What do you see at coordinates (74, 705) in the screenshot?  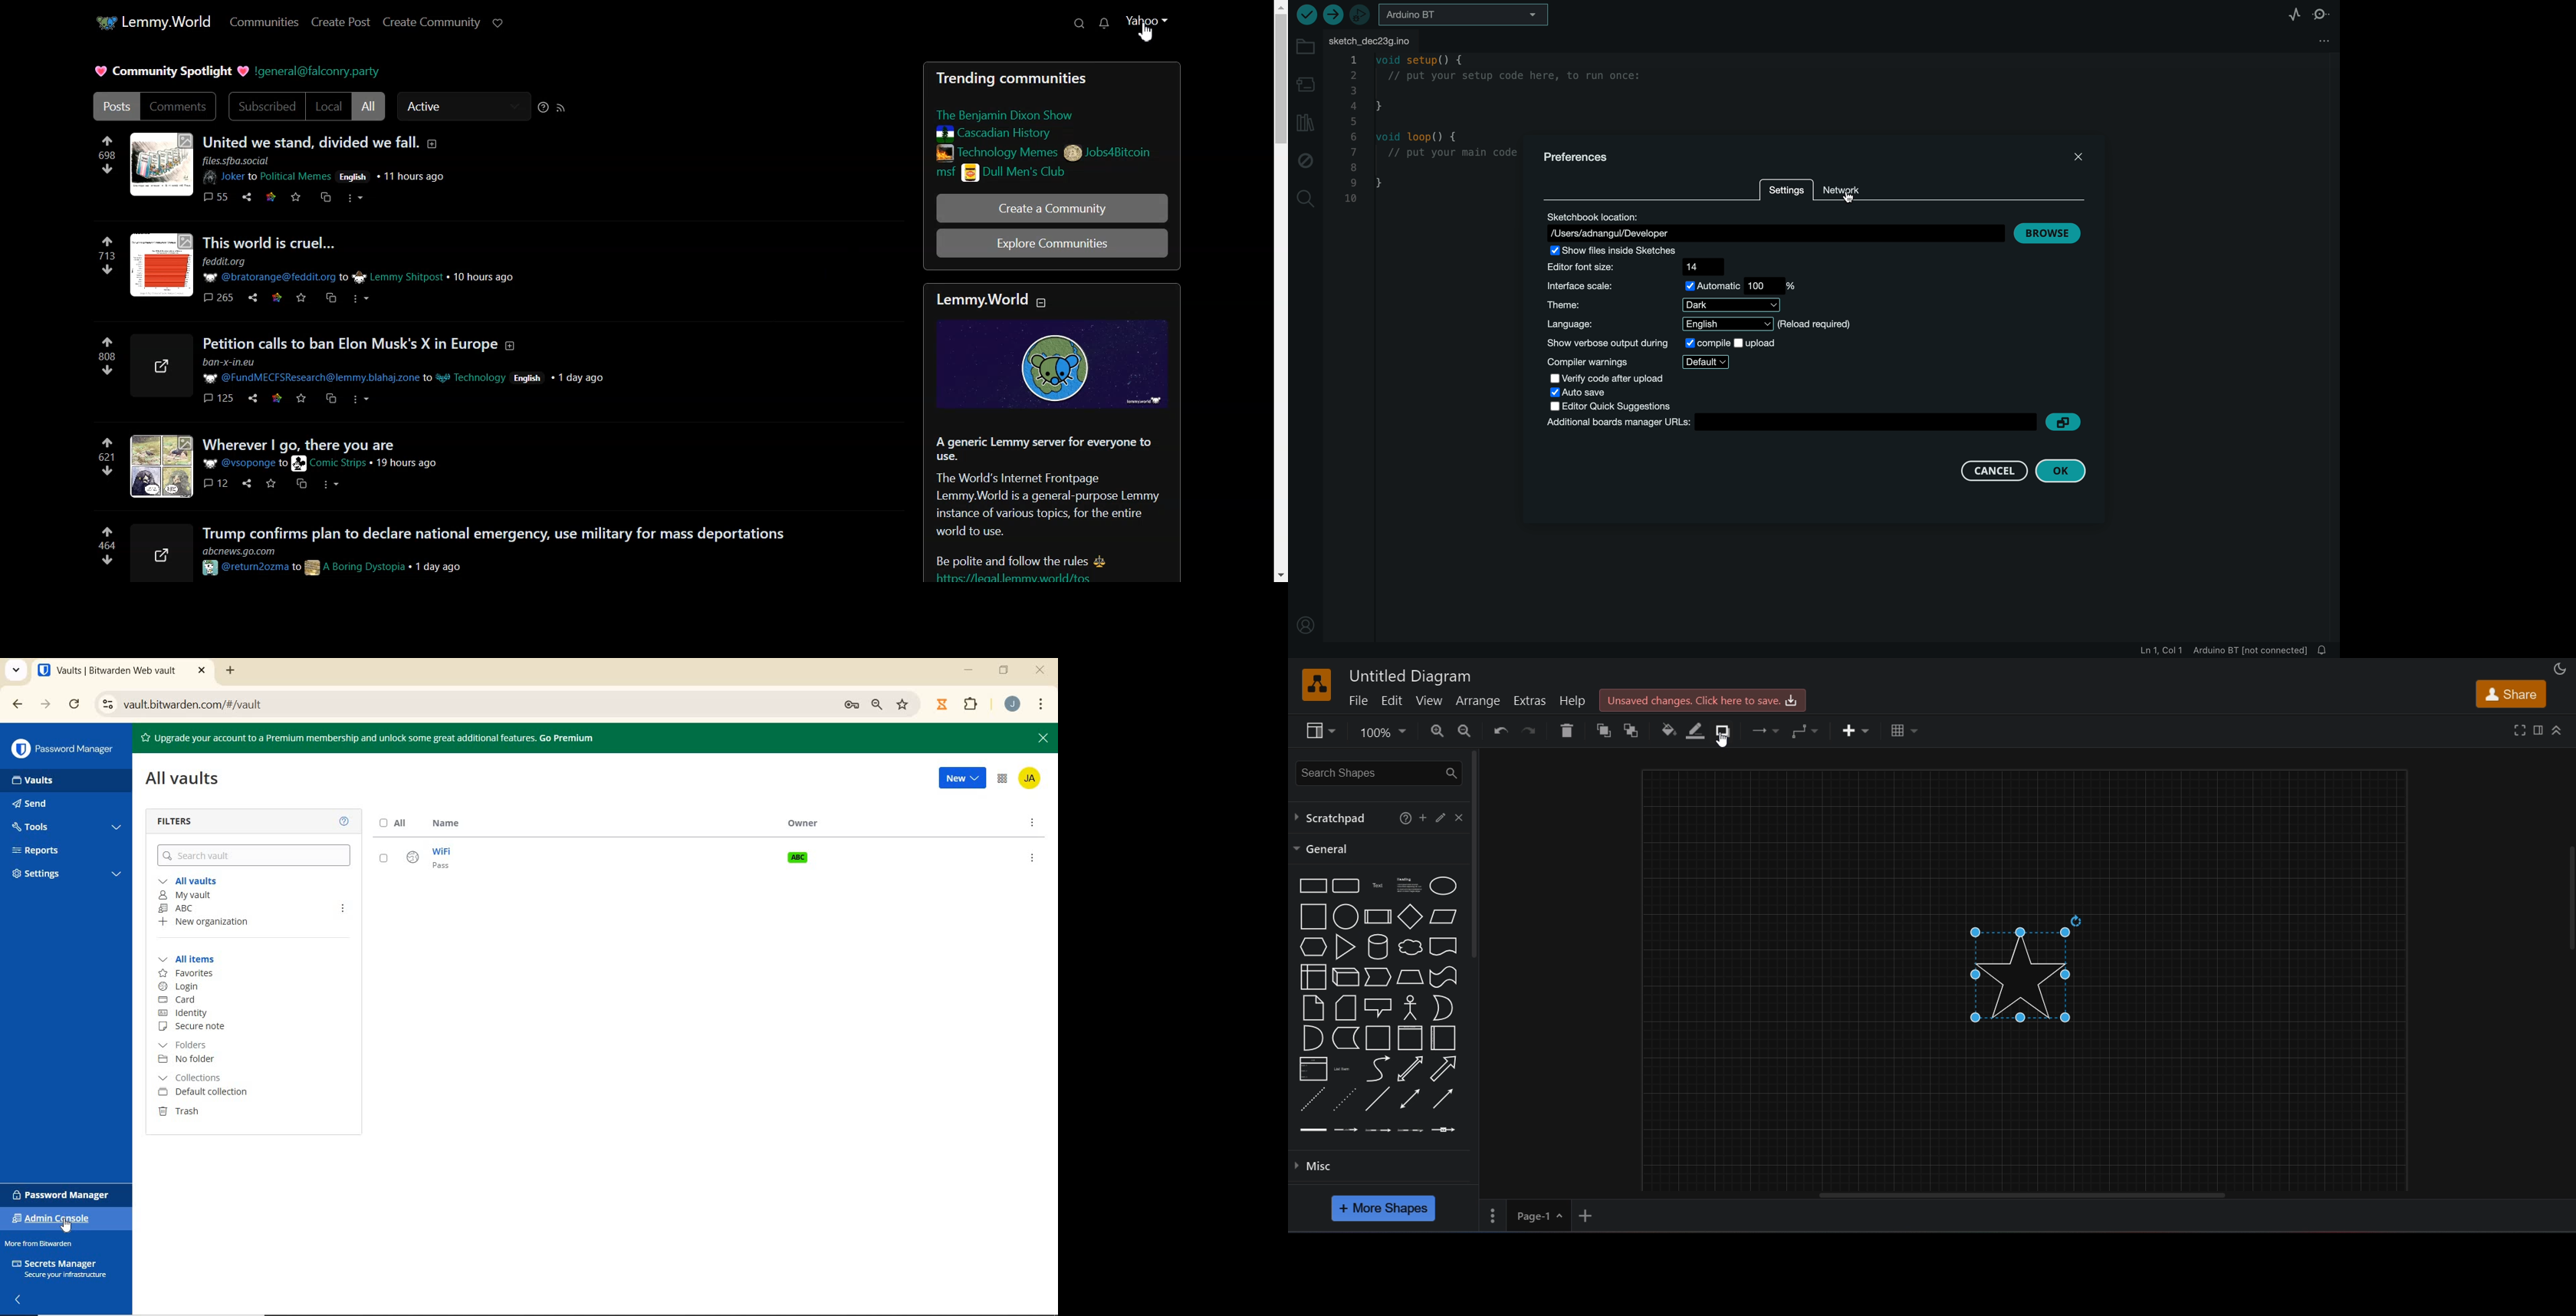 I see `RELOAD` at bounding box center [74, 705].